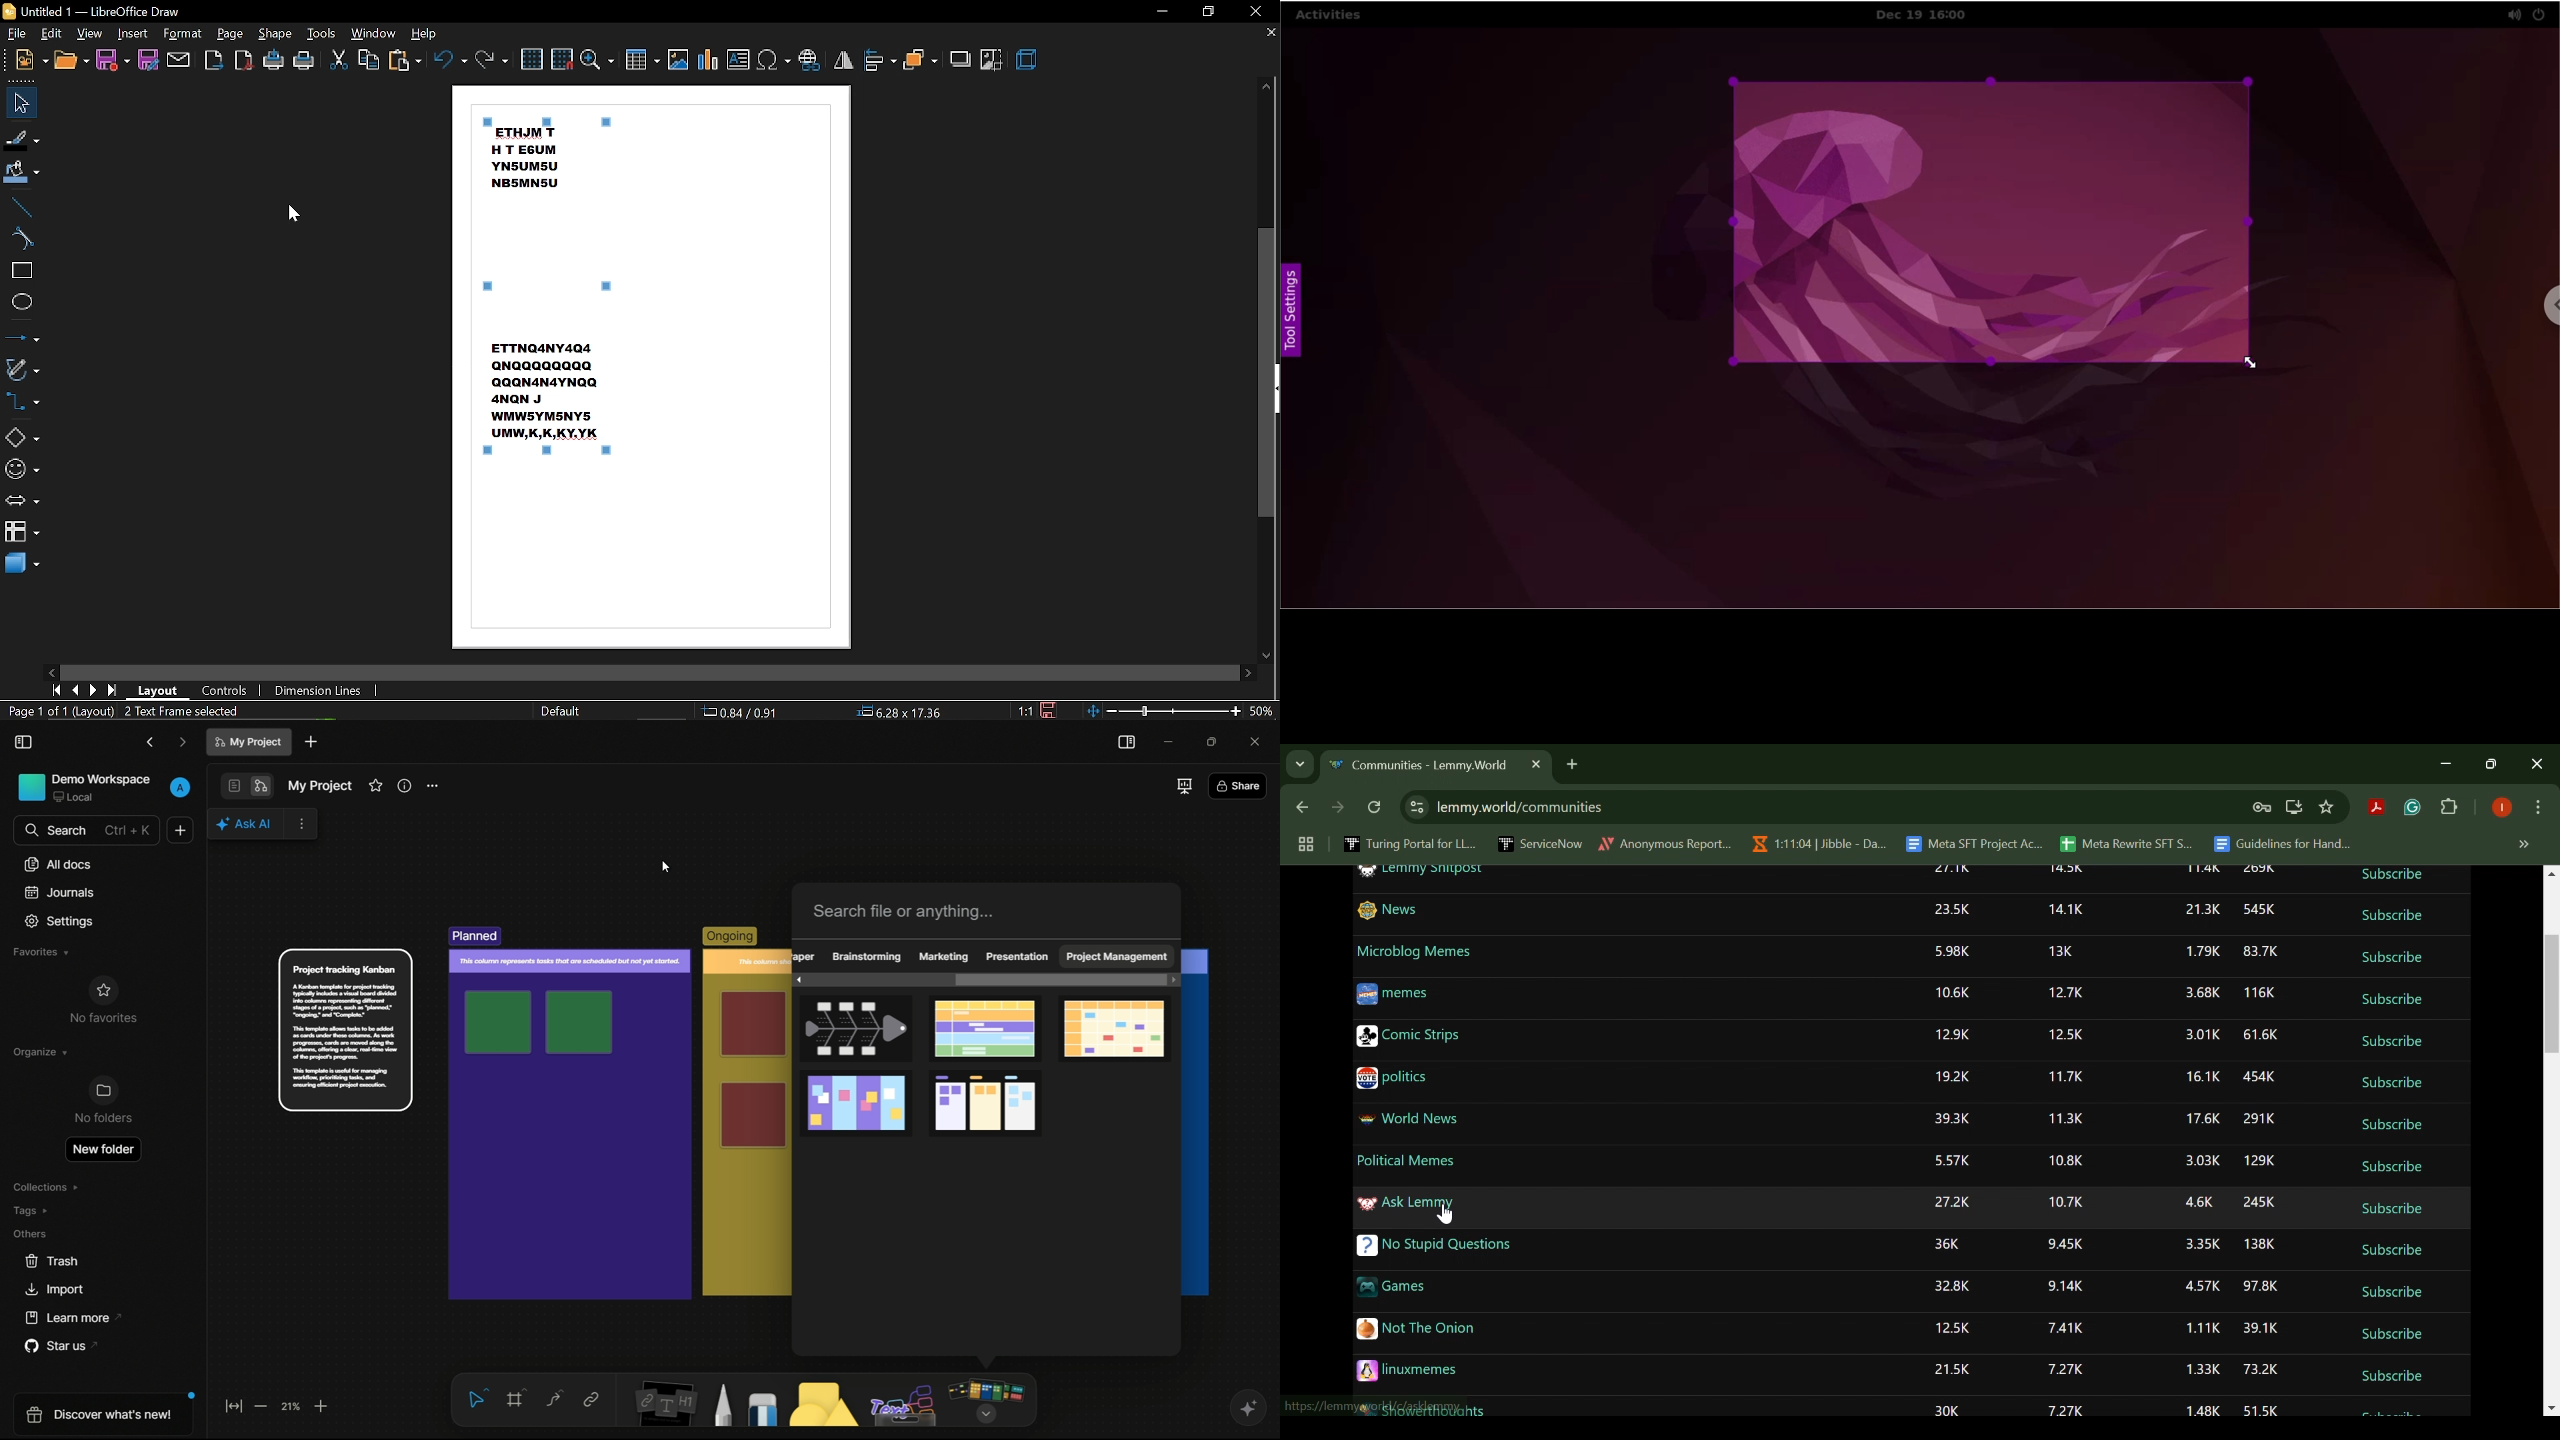 This screenshot has width=2576, height=1456. What do you see at coordinates (133, 34) in the screenshot?
I see `insert` at bounding box center [133, 34].